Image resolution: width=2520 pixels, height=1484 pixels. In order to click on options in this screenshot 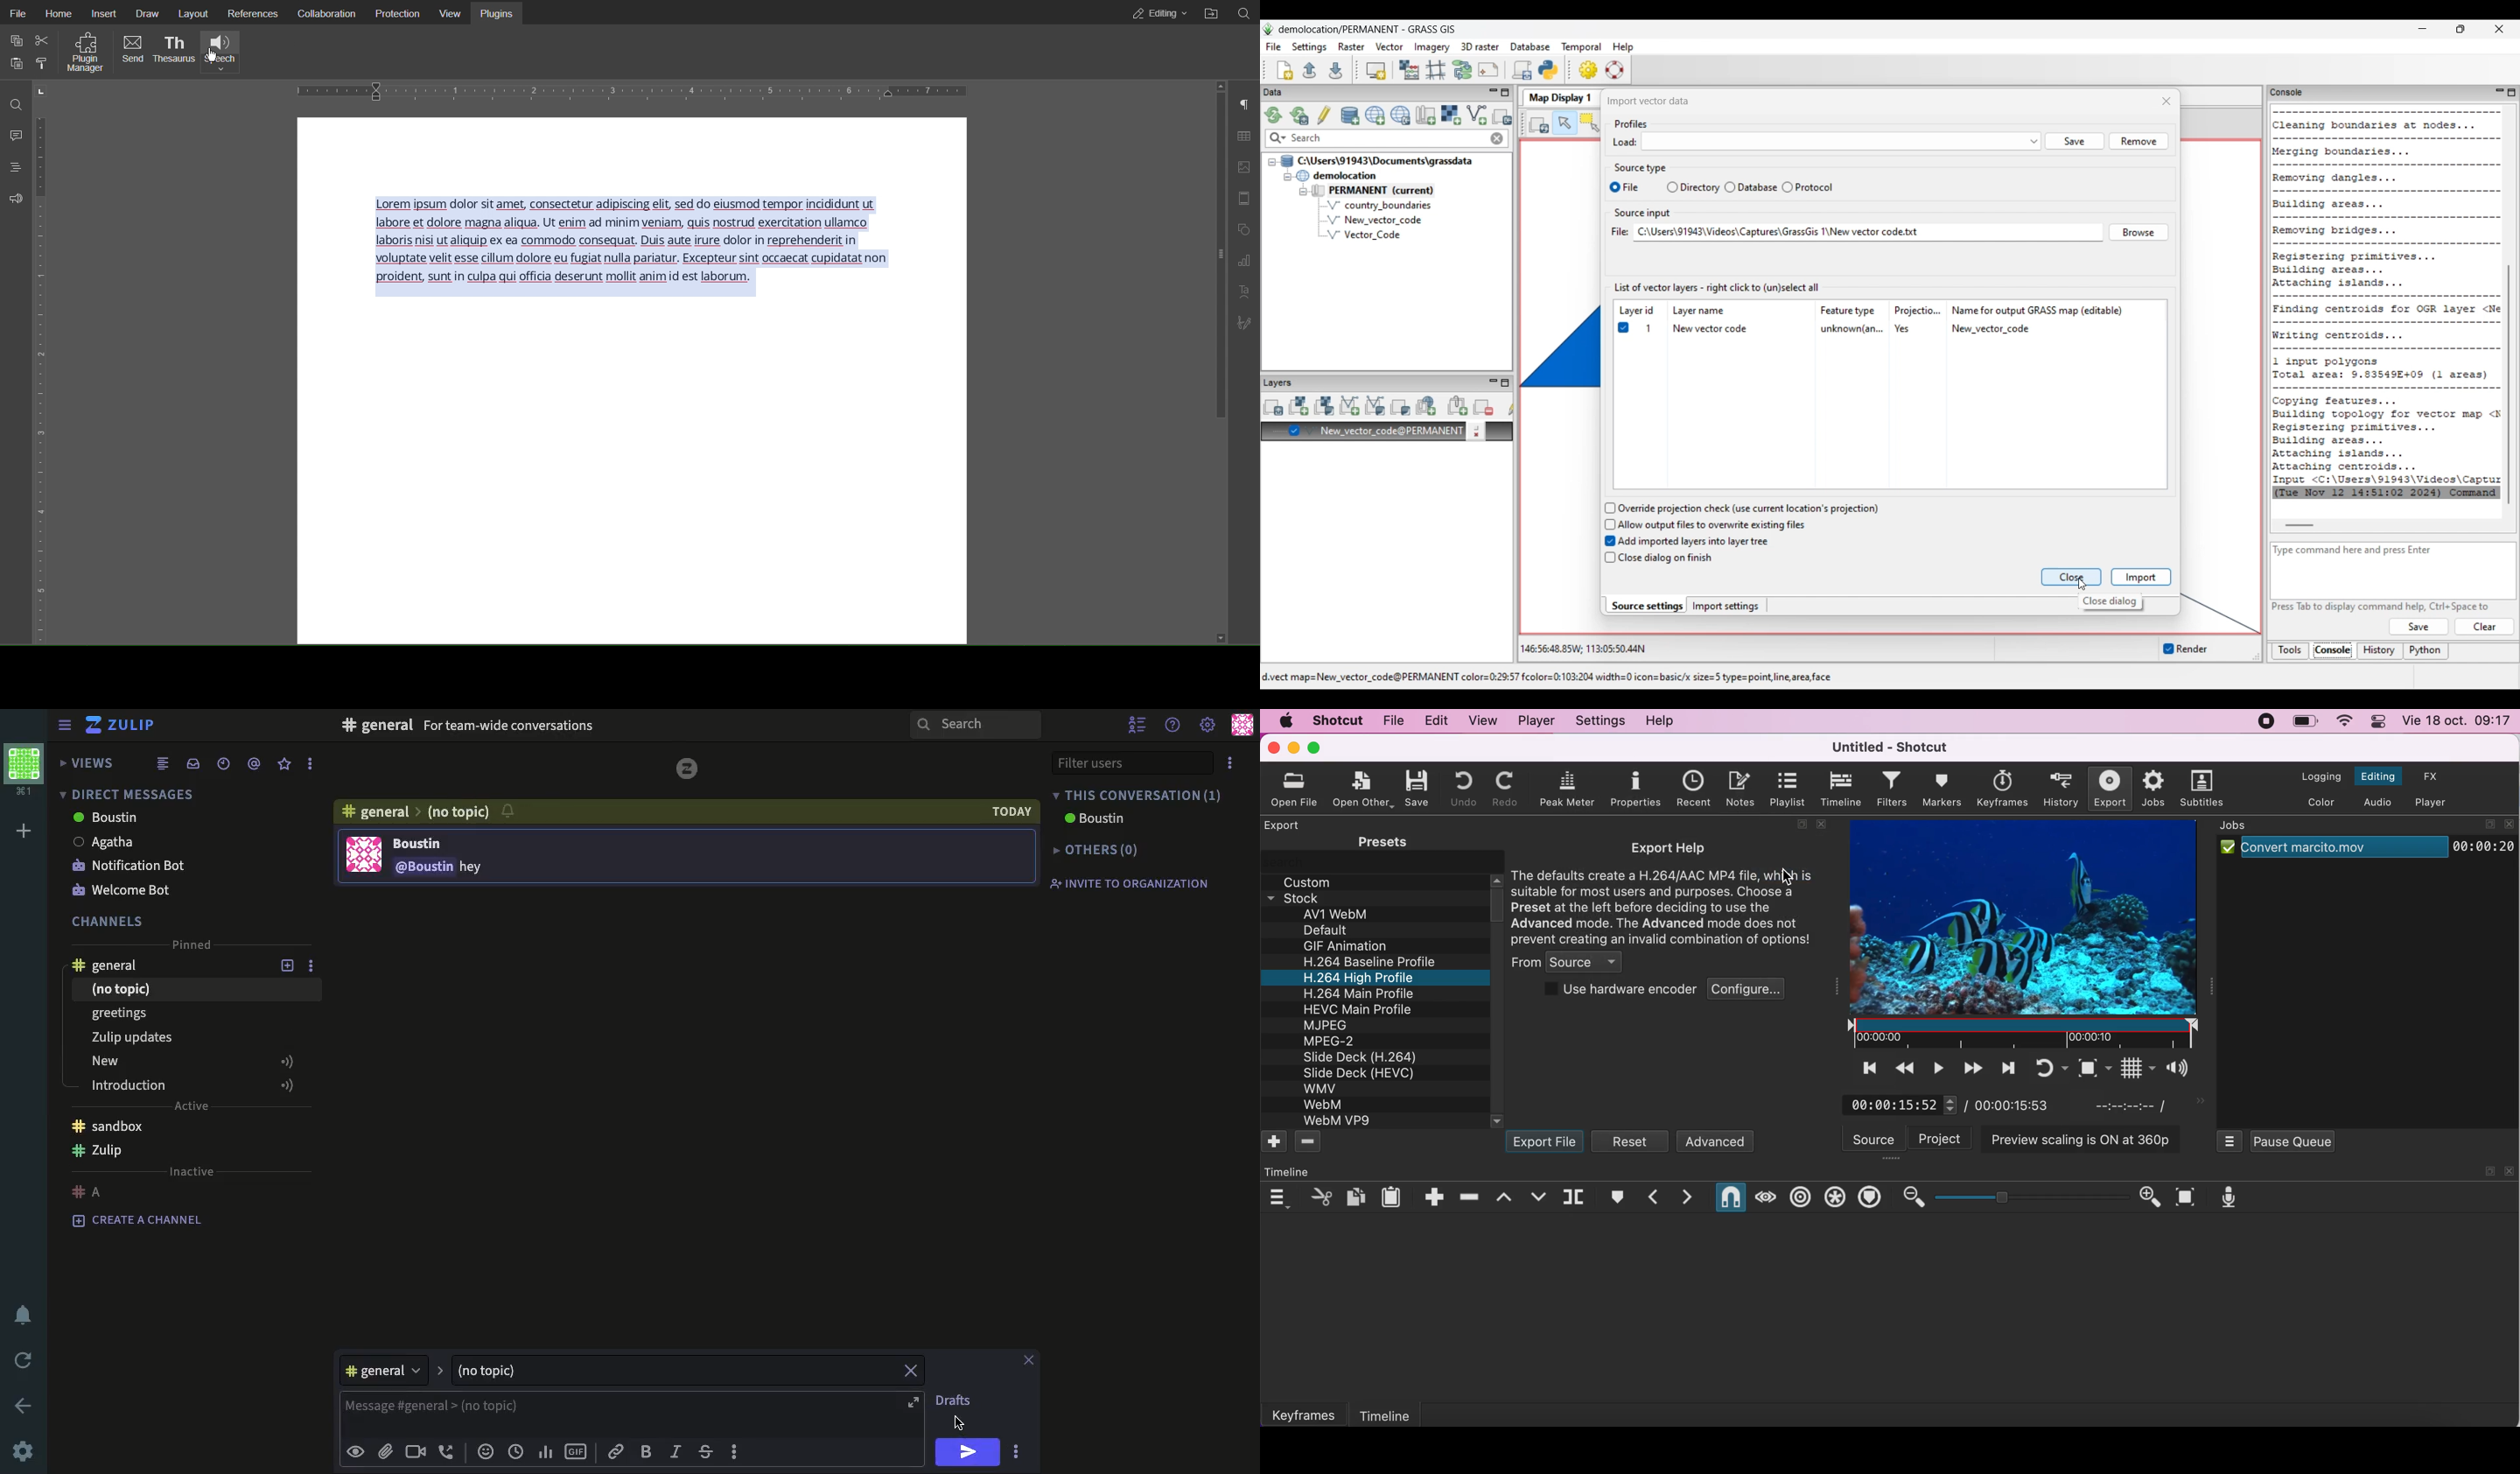, I will do `click(1232, 762)`.